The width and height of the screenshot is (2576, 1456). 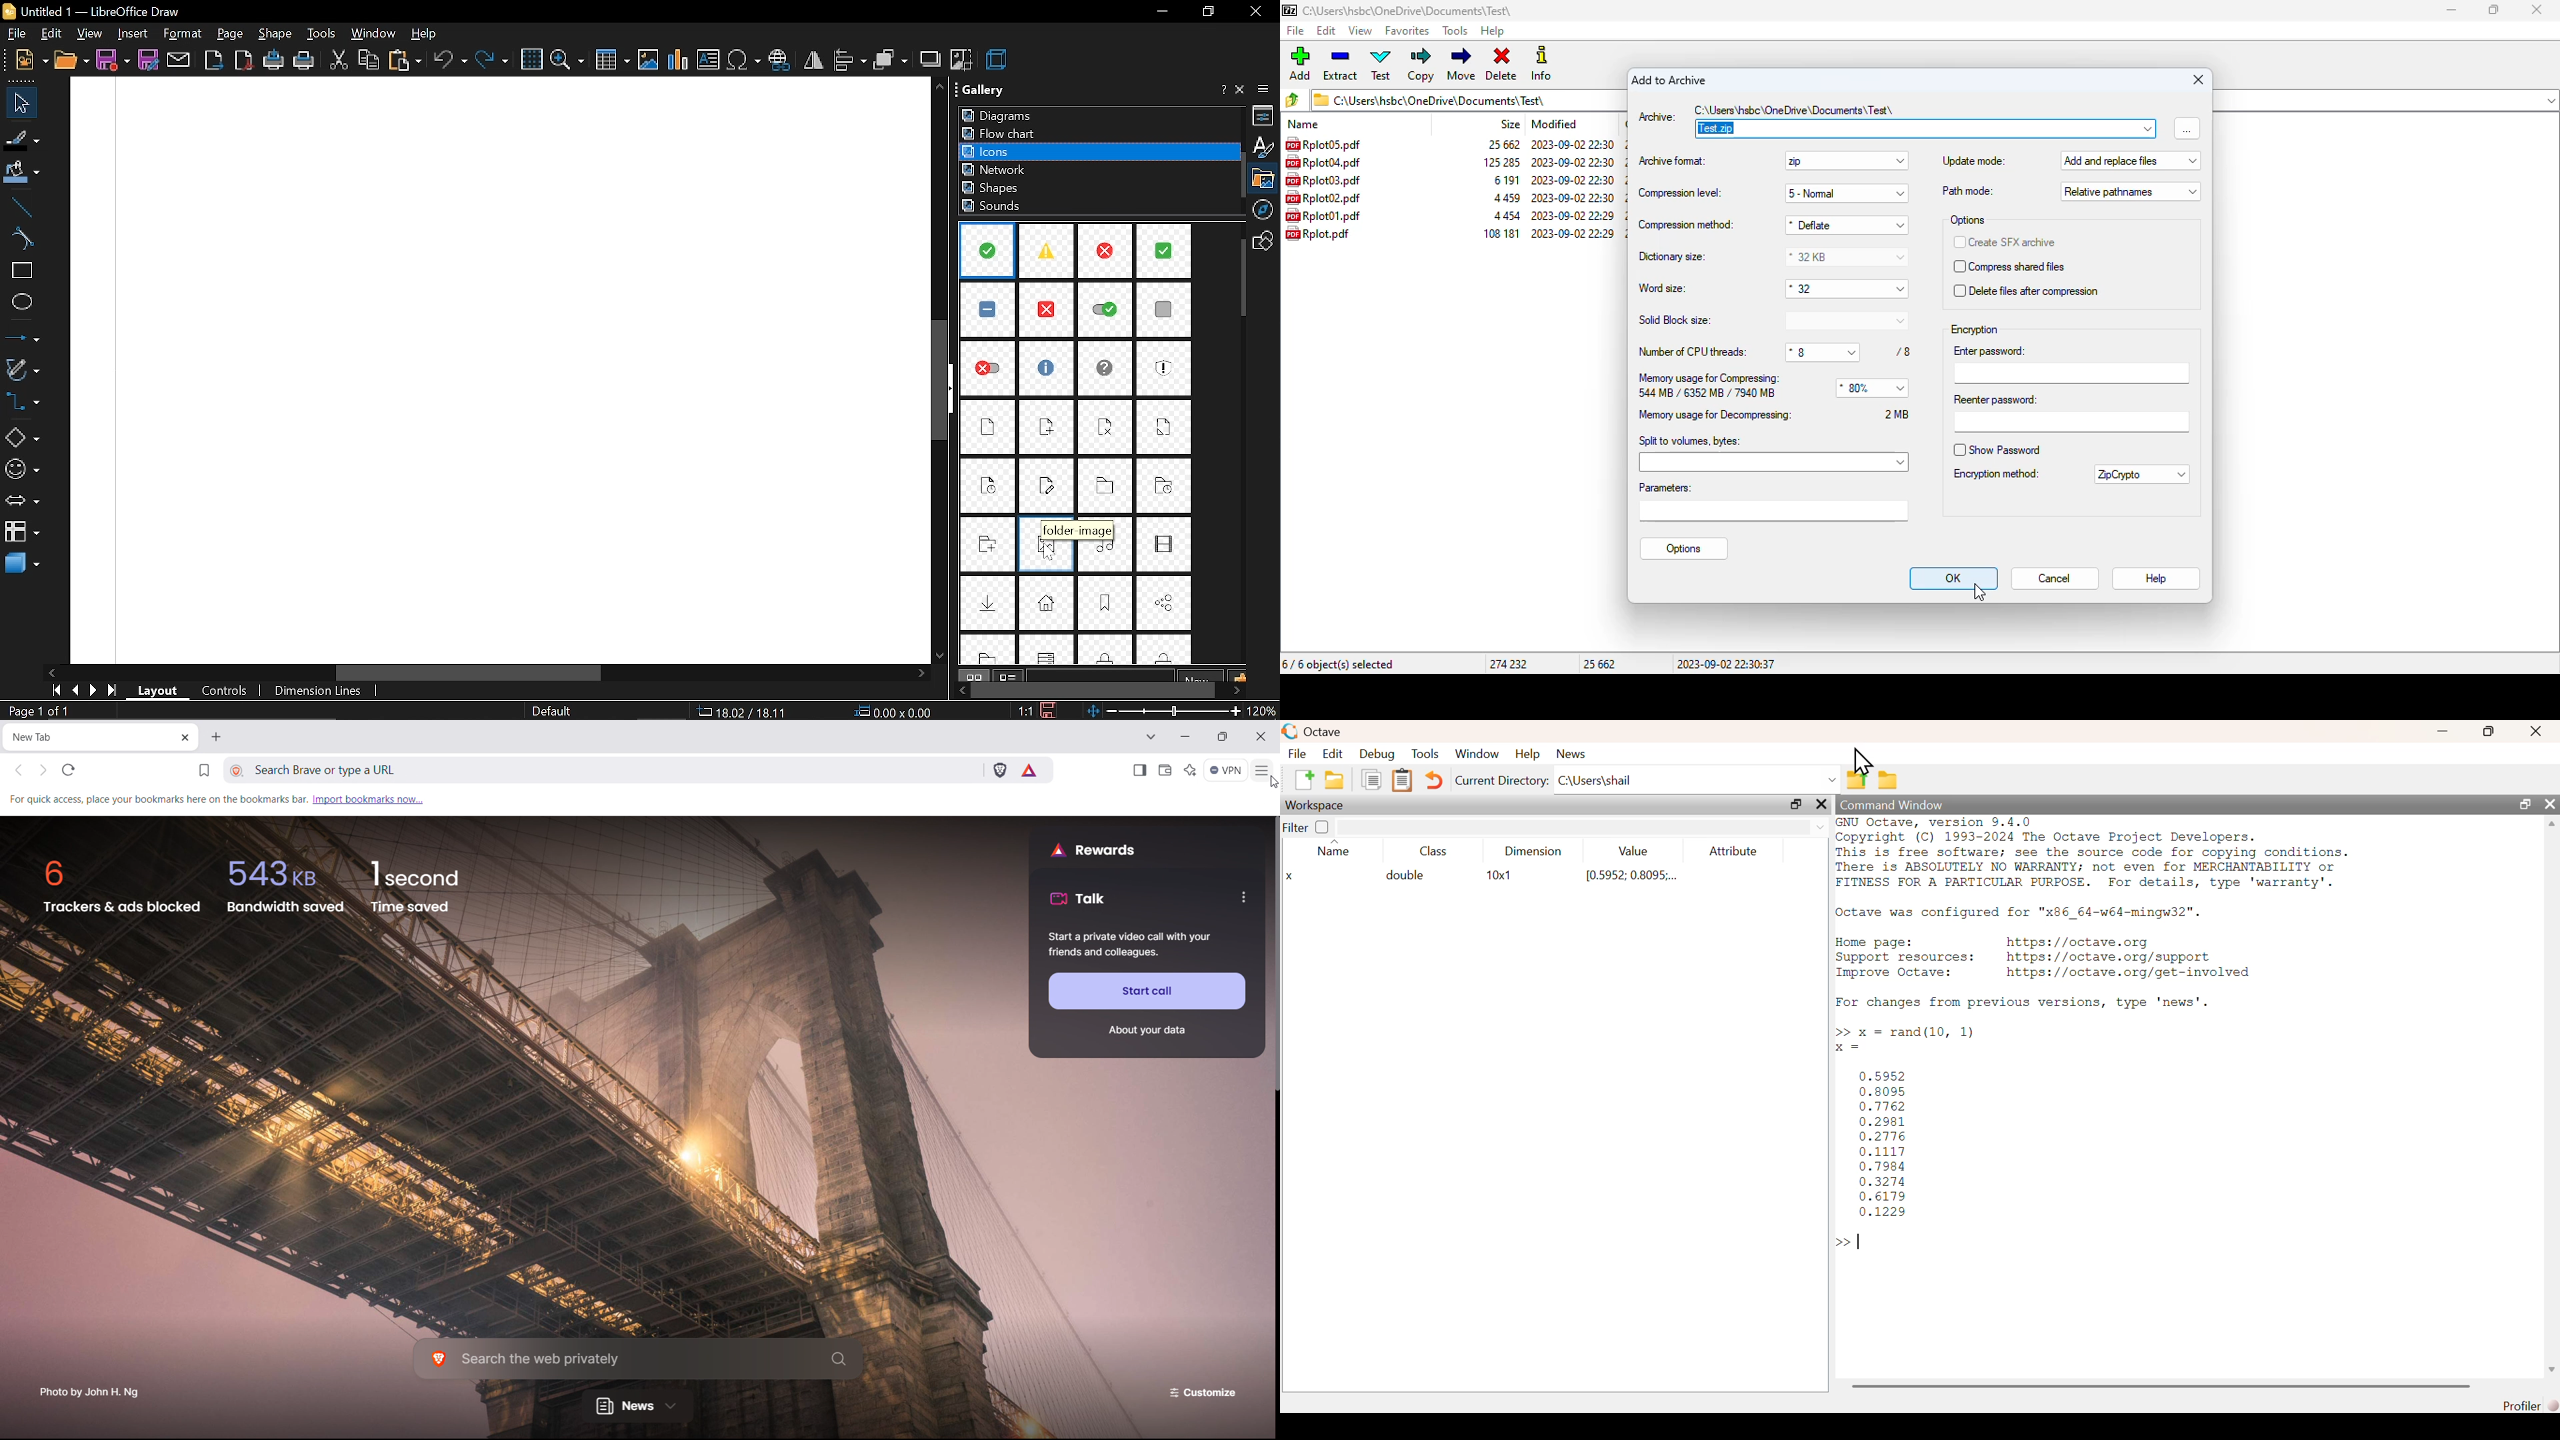 I want to click on modified date and time, so click(x=1572, y=144).